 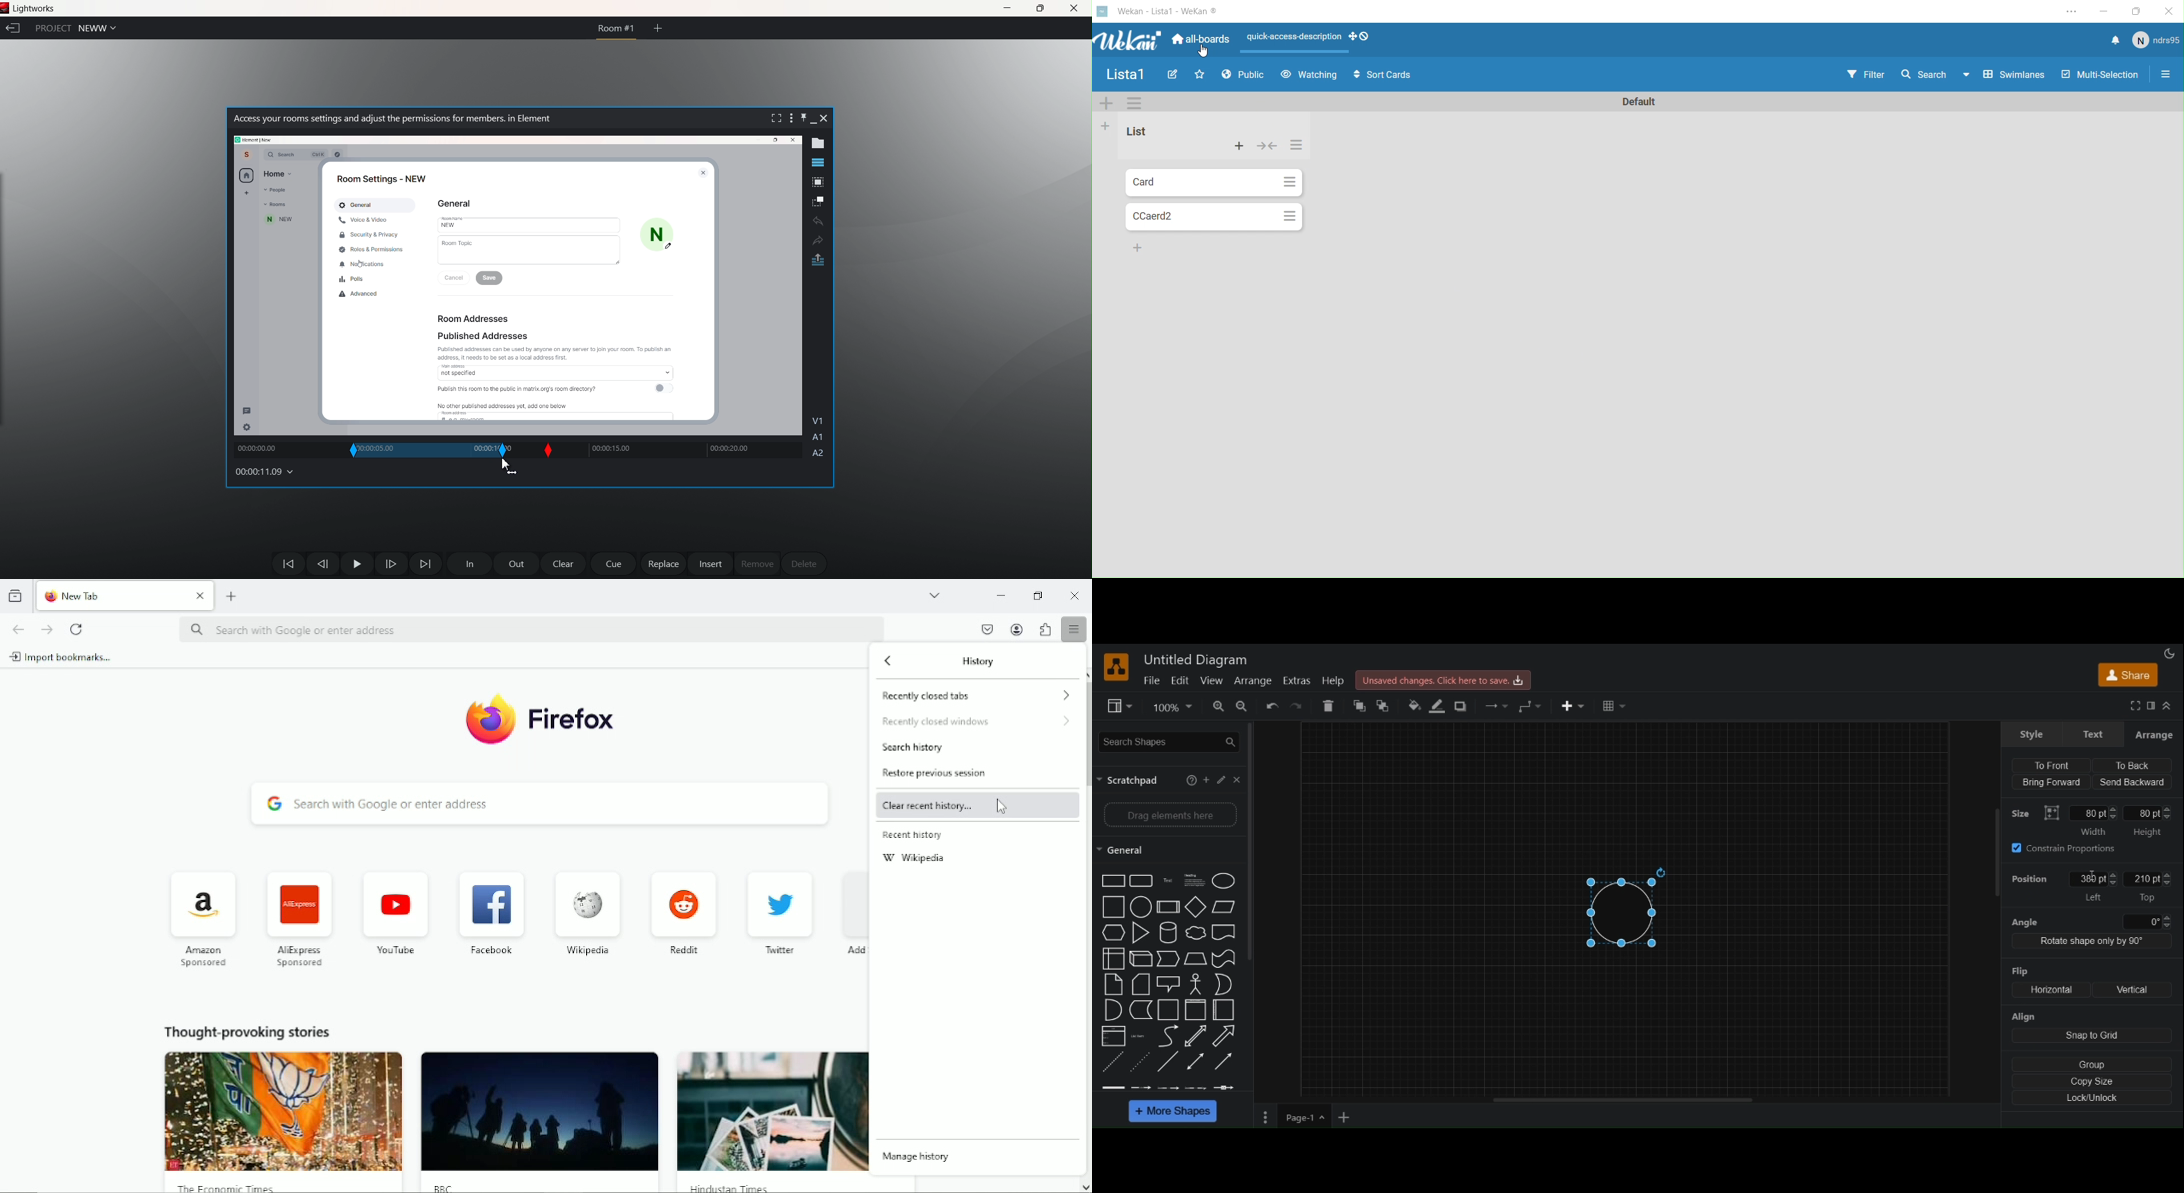 What do you see at coordinates (2094, 820) in the screenshot?
I see `width` at bounding box center [2094, 820].